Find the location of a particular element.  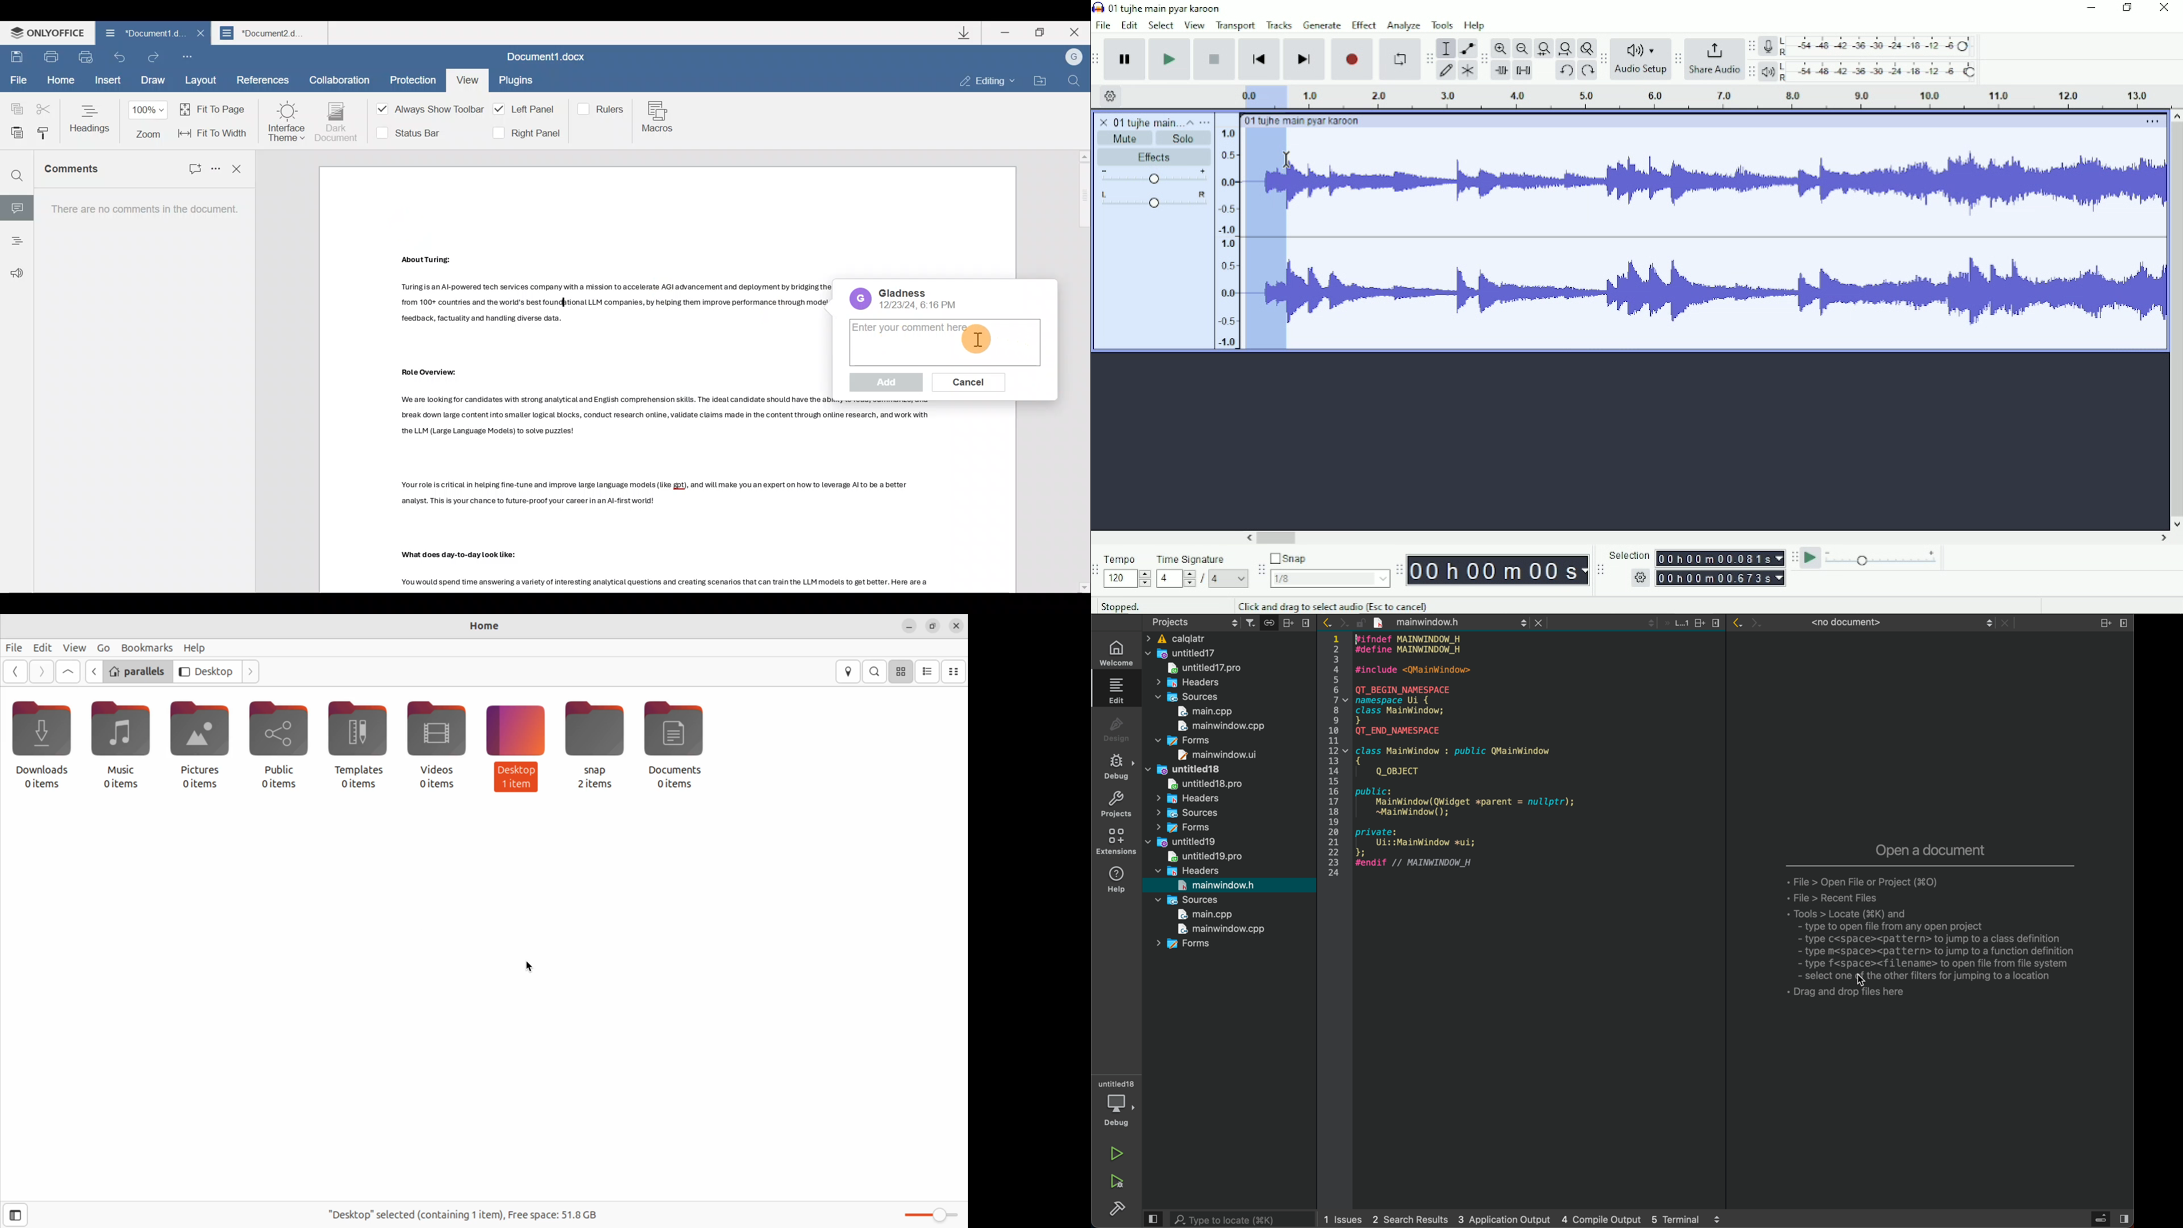

sources is located at coordinates (1189, 698).